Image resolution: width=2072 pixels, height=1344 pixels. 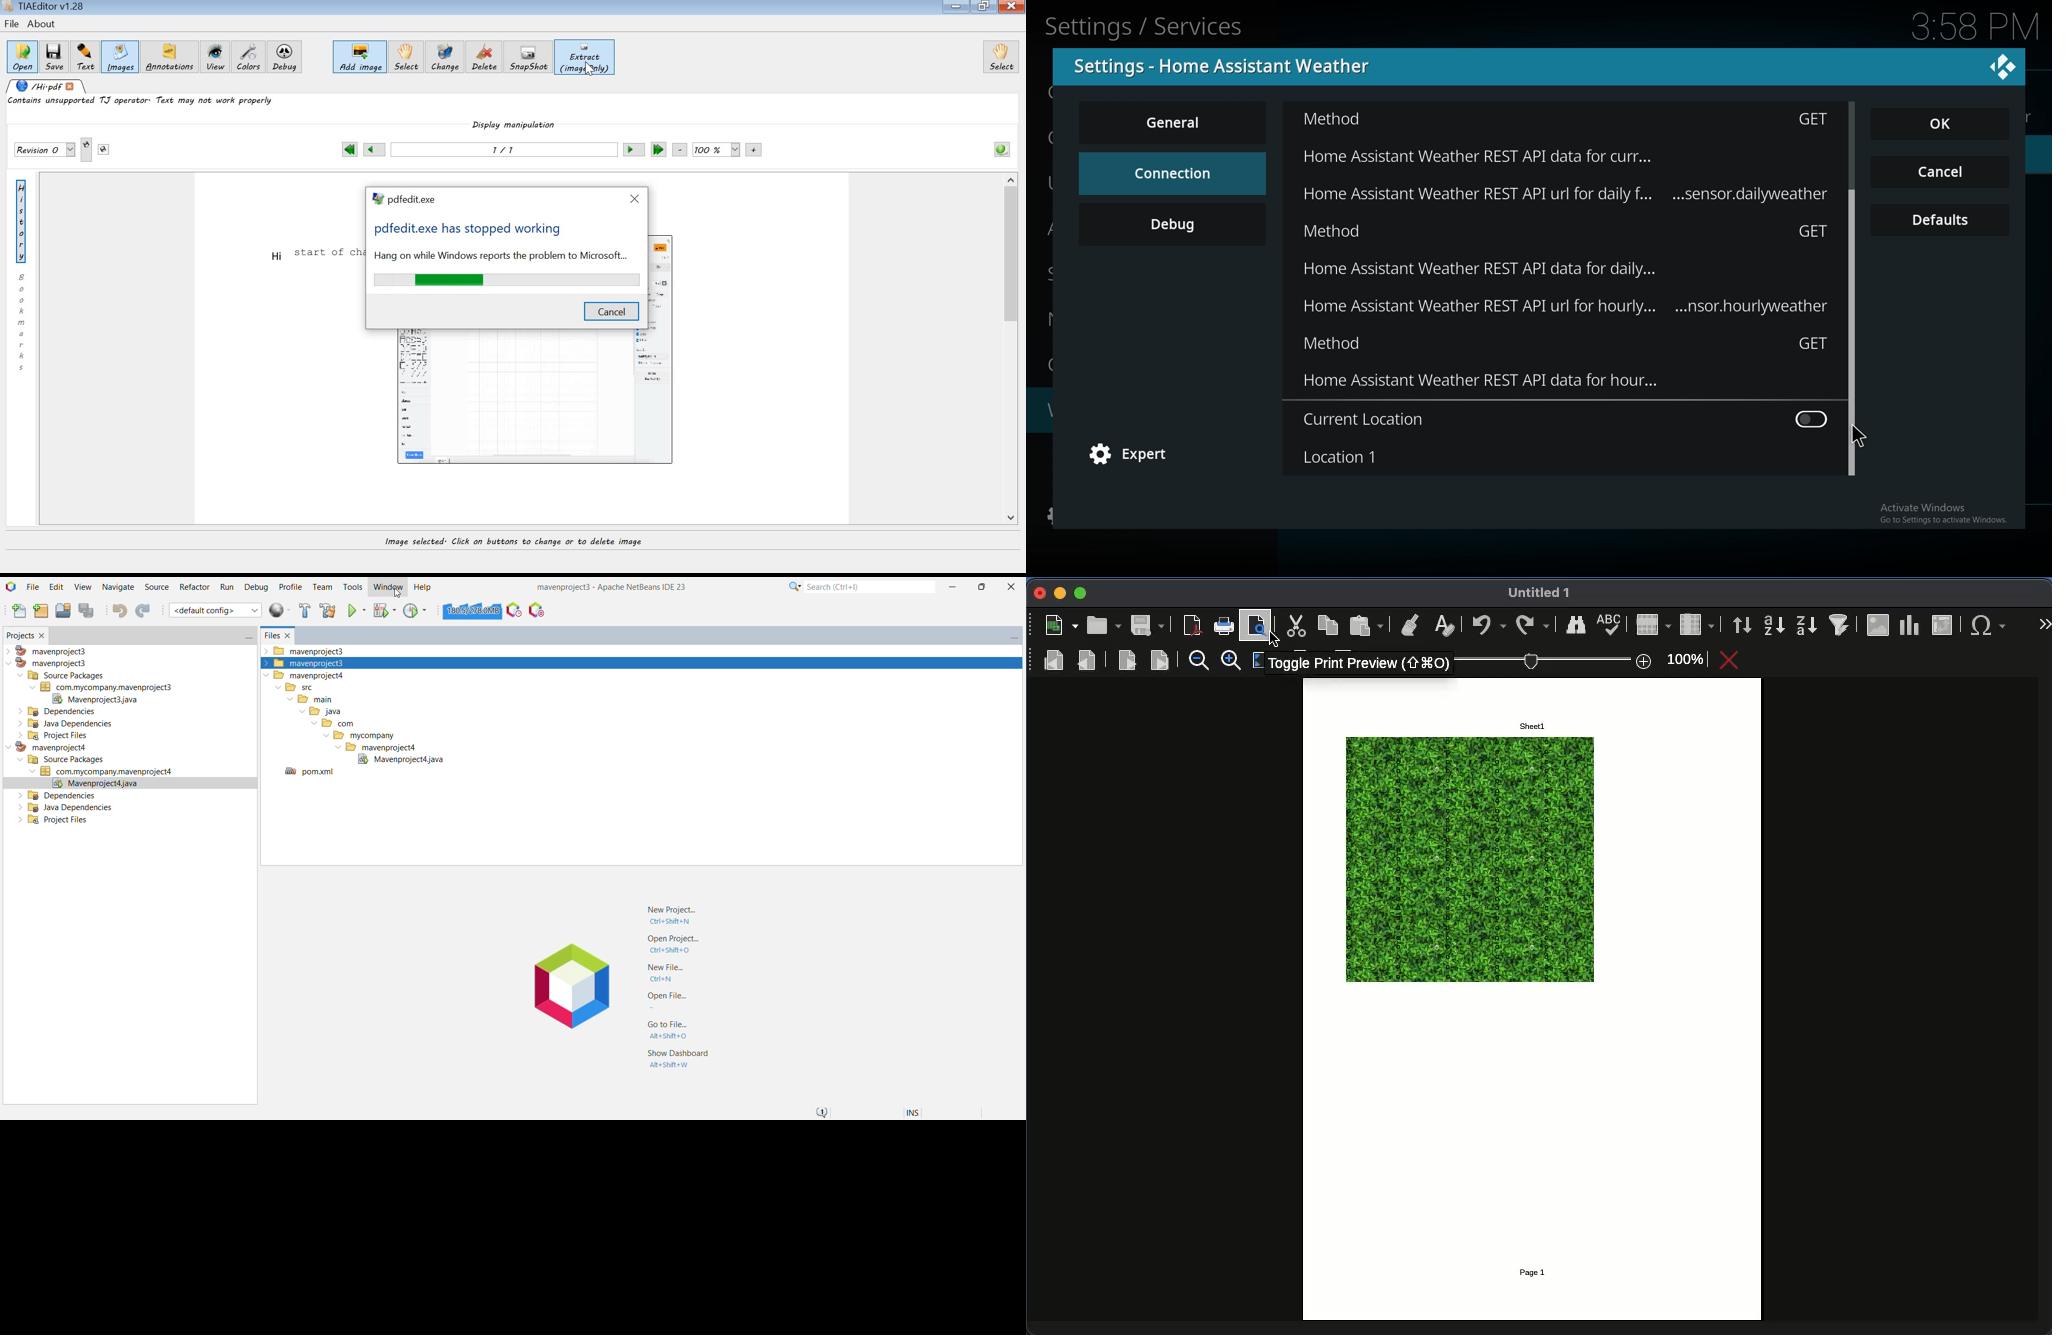 What do you see at coordinates (1367, 624) in the screenshot?
I see `paste` at bounding box center [1367, 624].